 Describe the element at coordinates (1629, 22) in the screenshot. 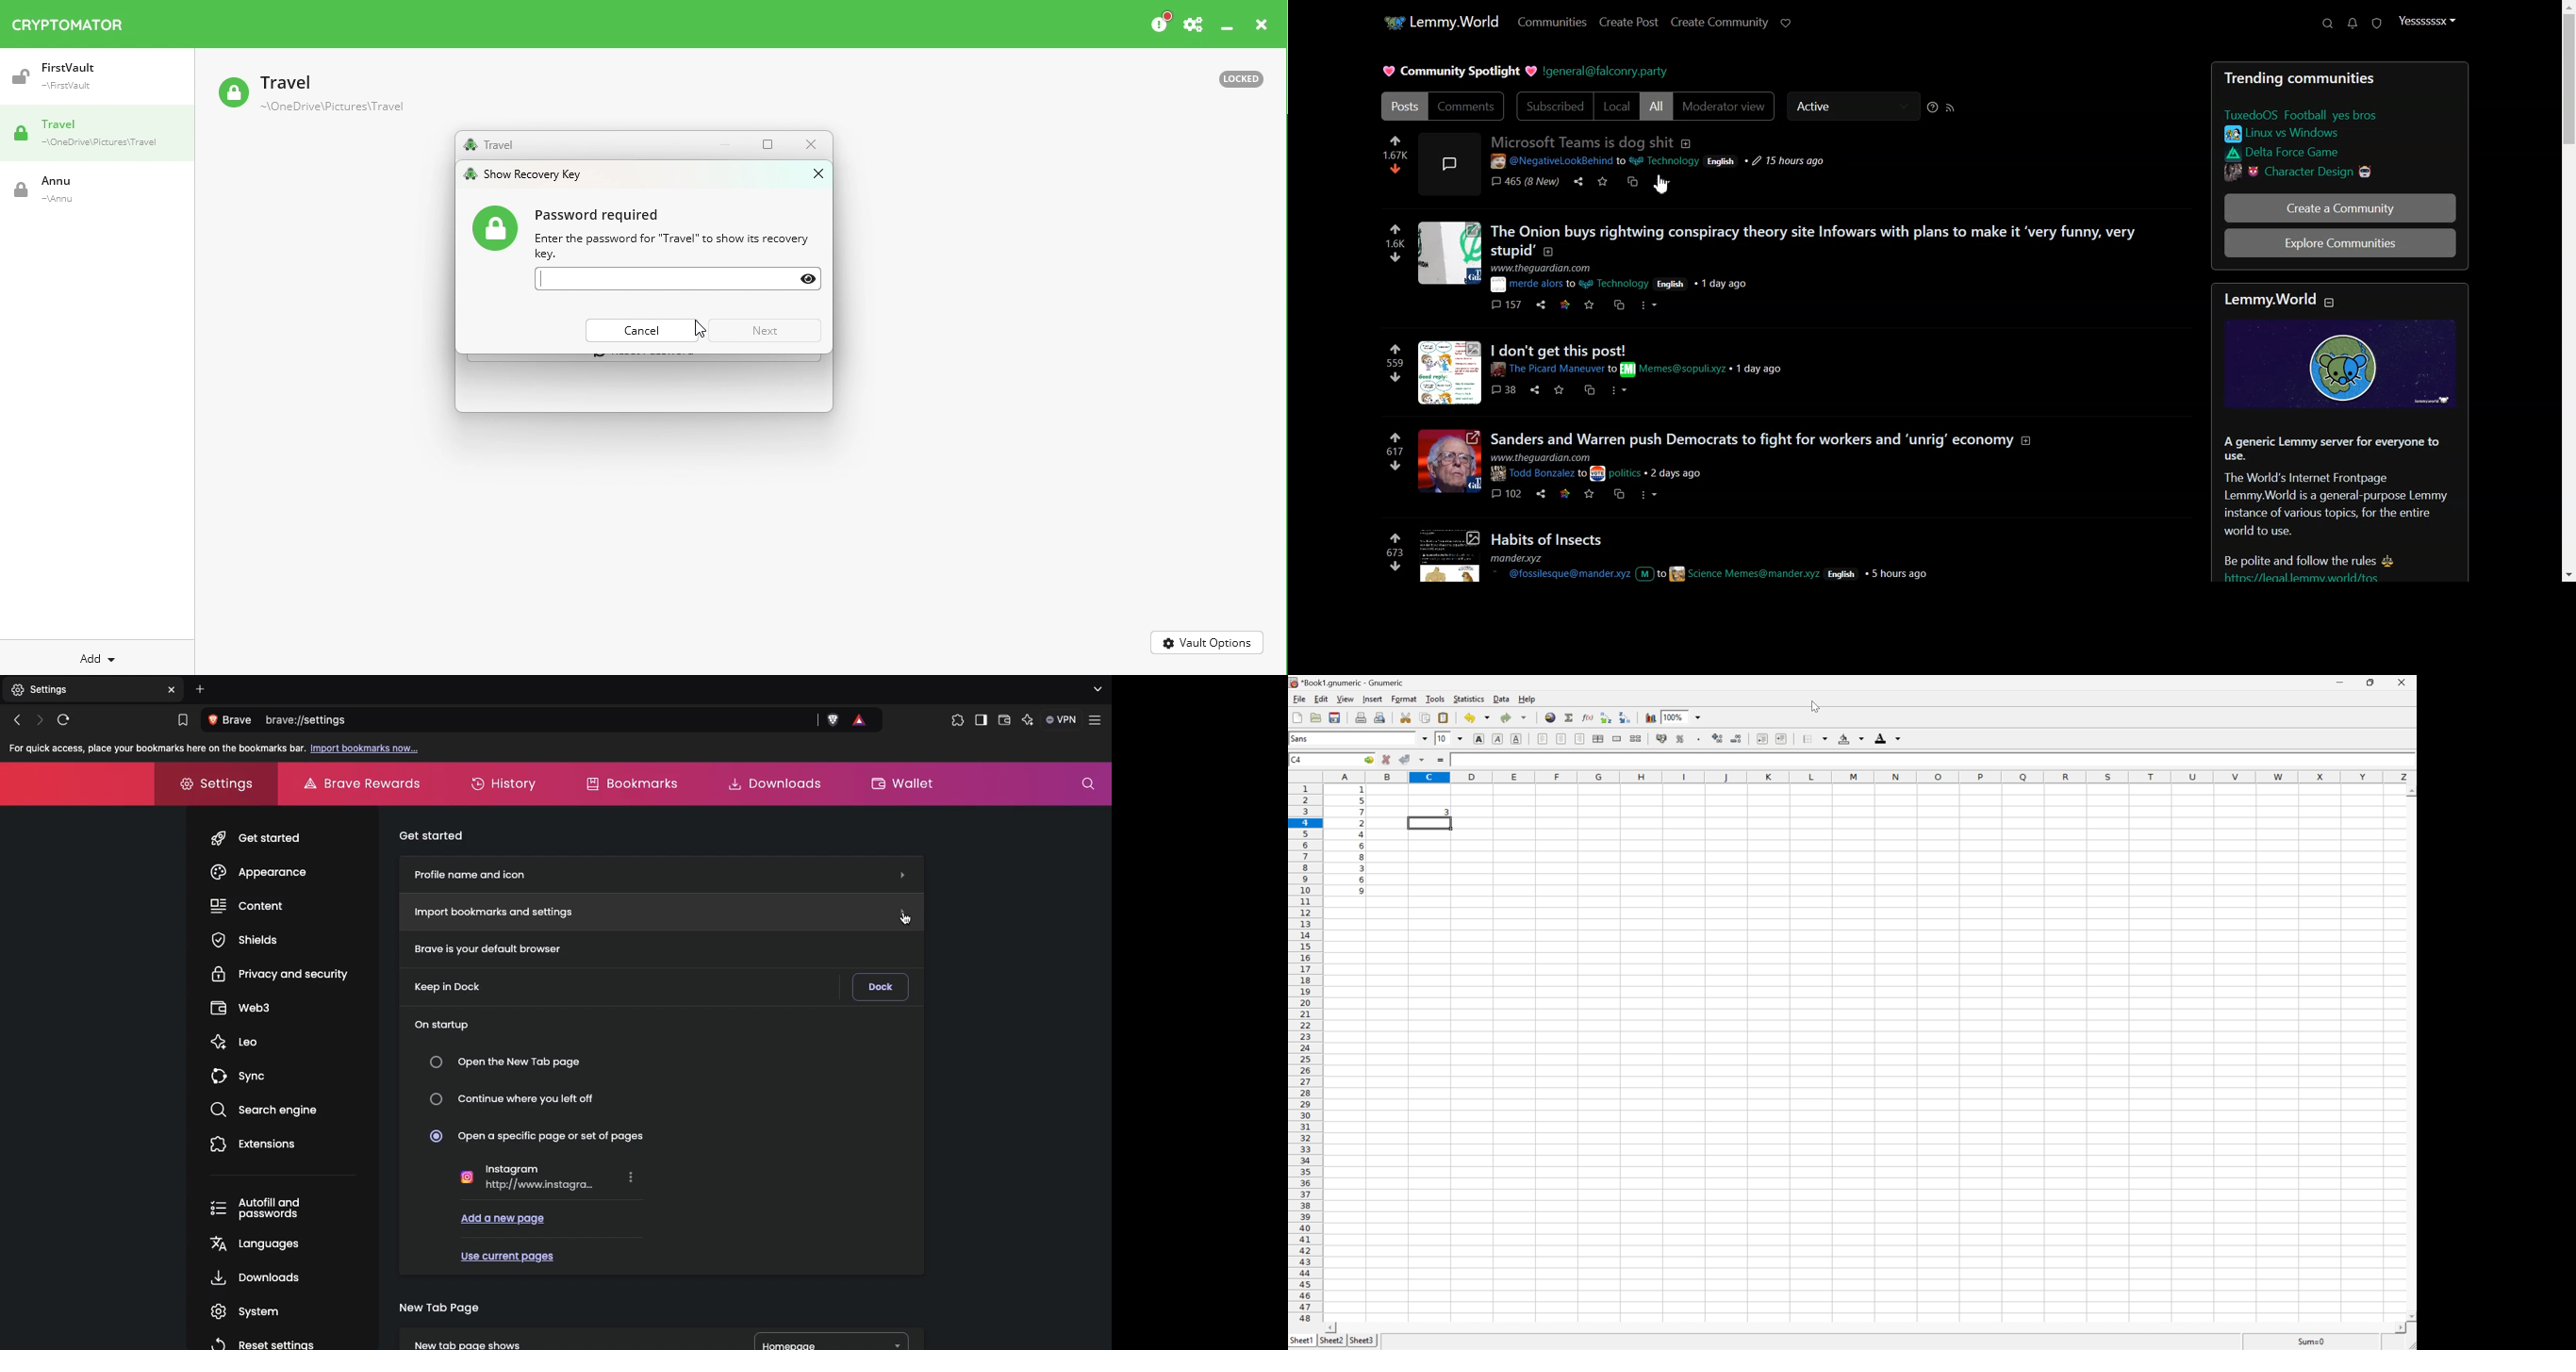

I see `Create Post` at that location.